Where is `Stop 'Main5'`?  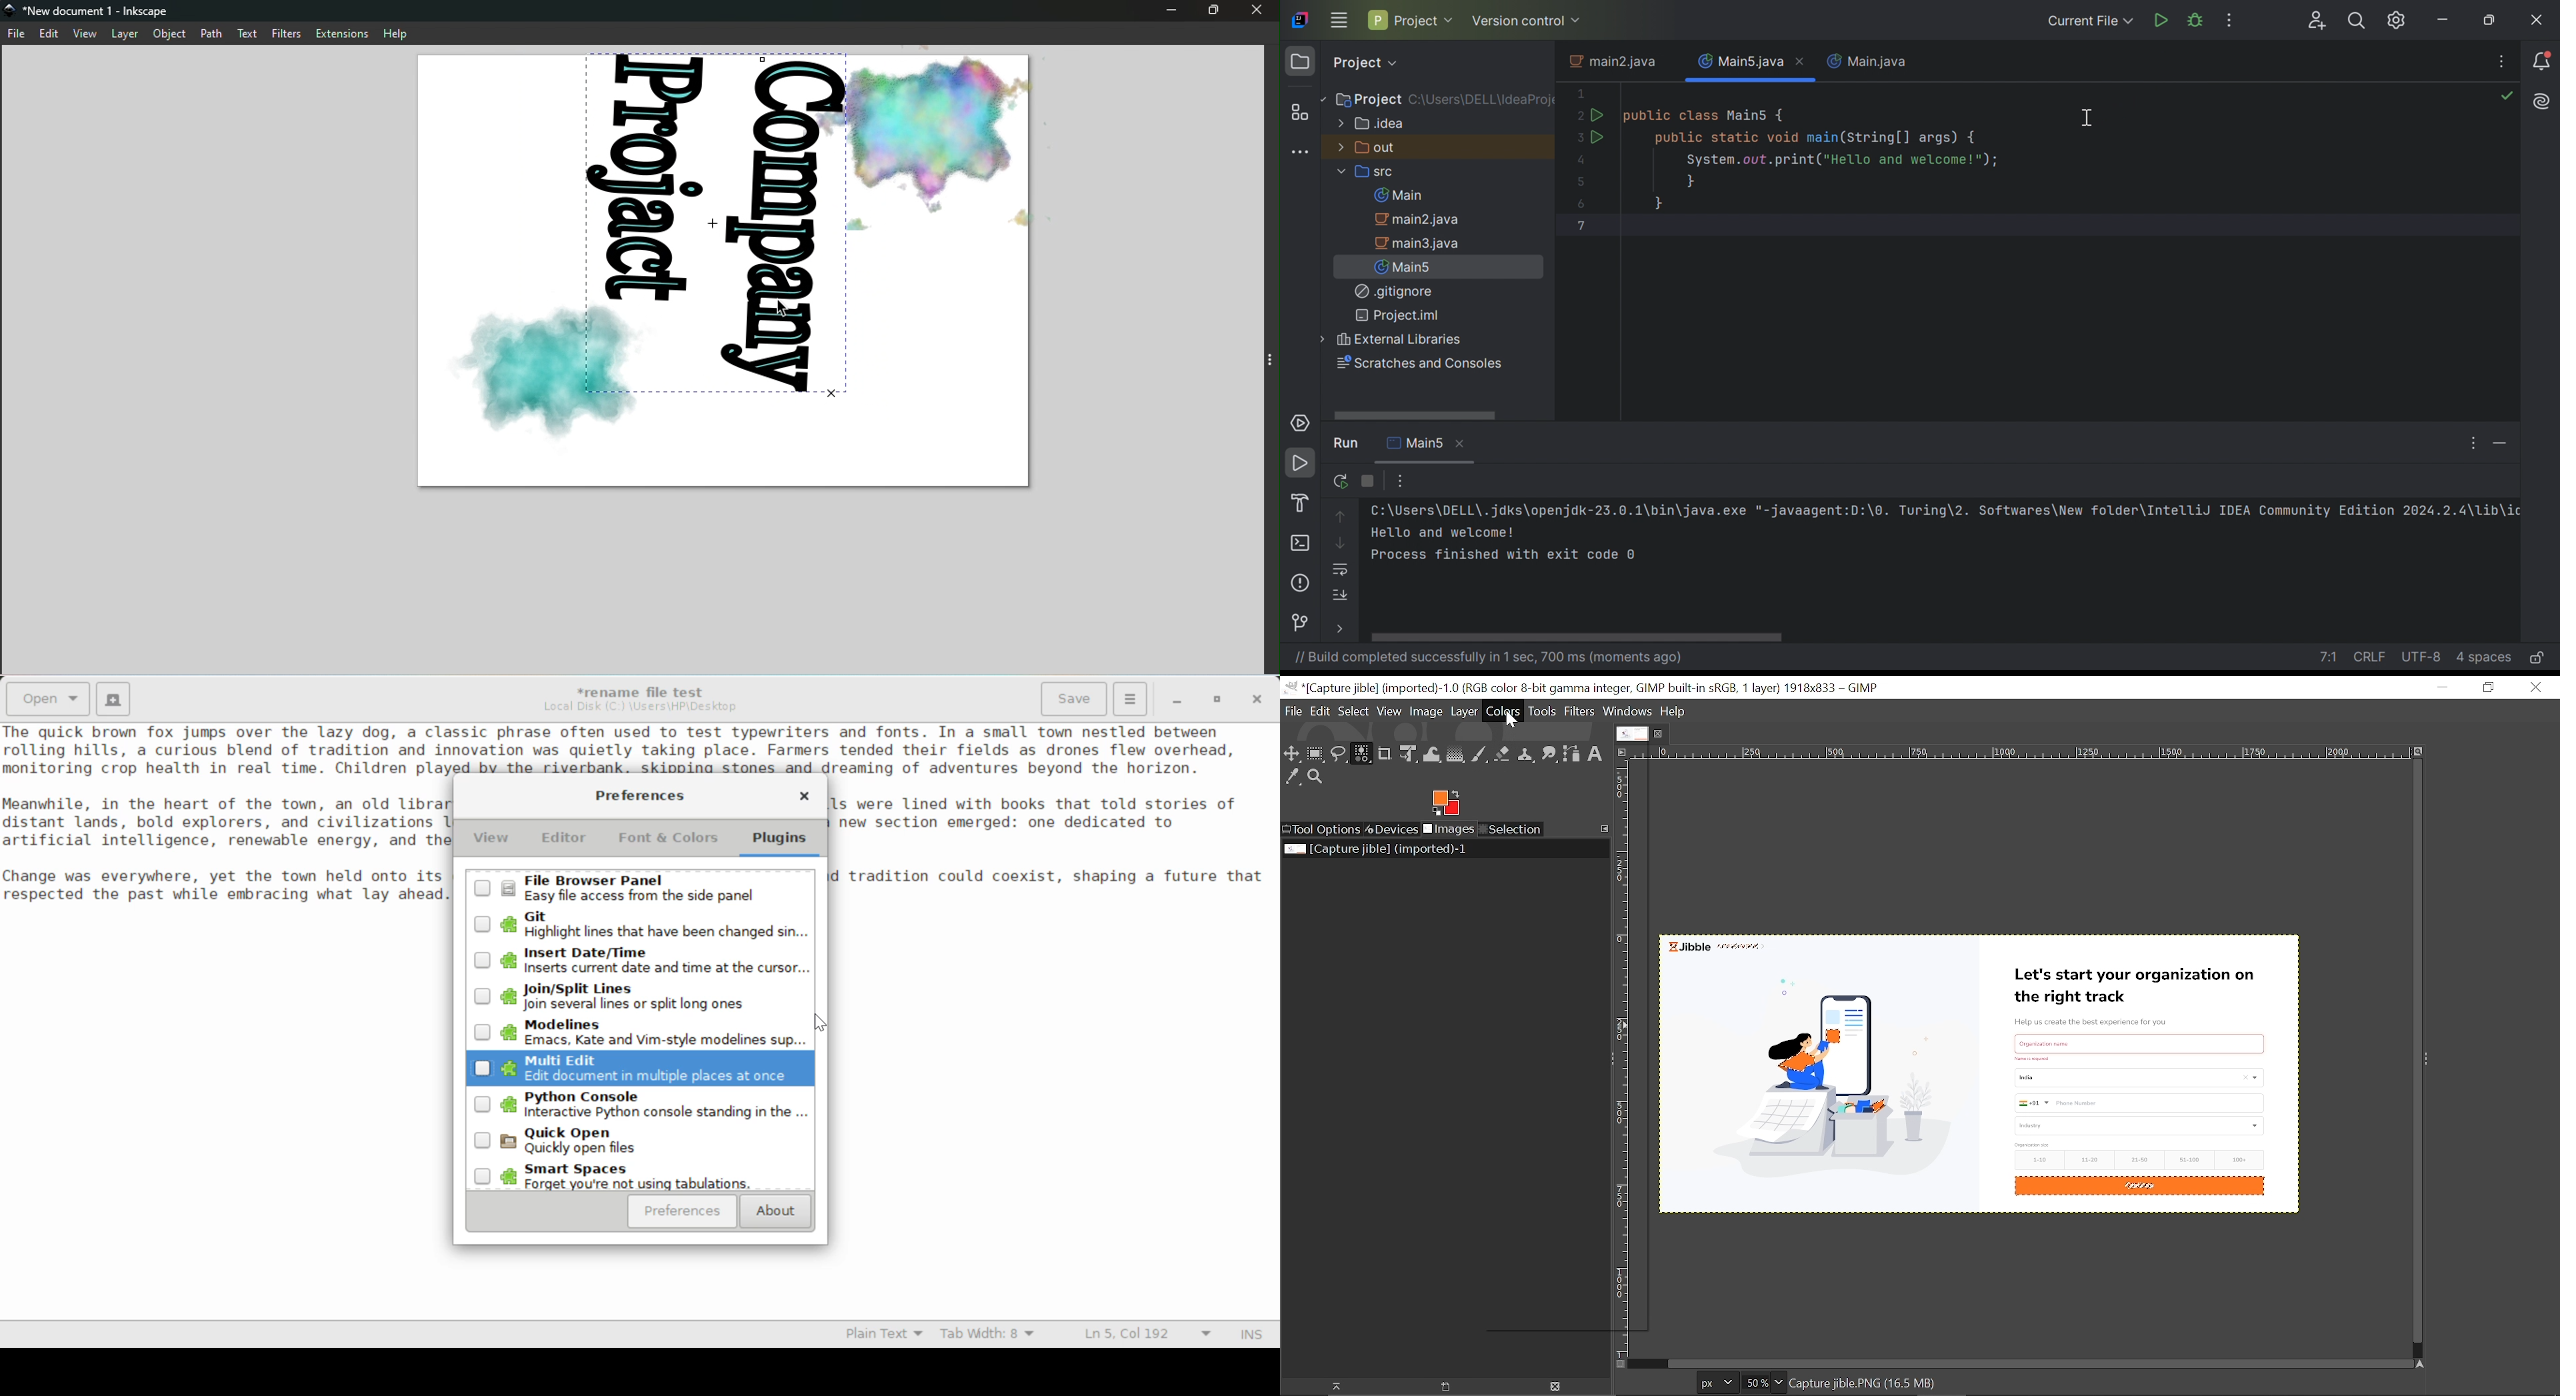 Stop 'Main5' is located at coordinates (1370, 481).